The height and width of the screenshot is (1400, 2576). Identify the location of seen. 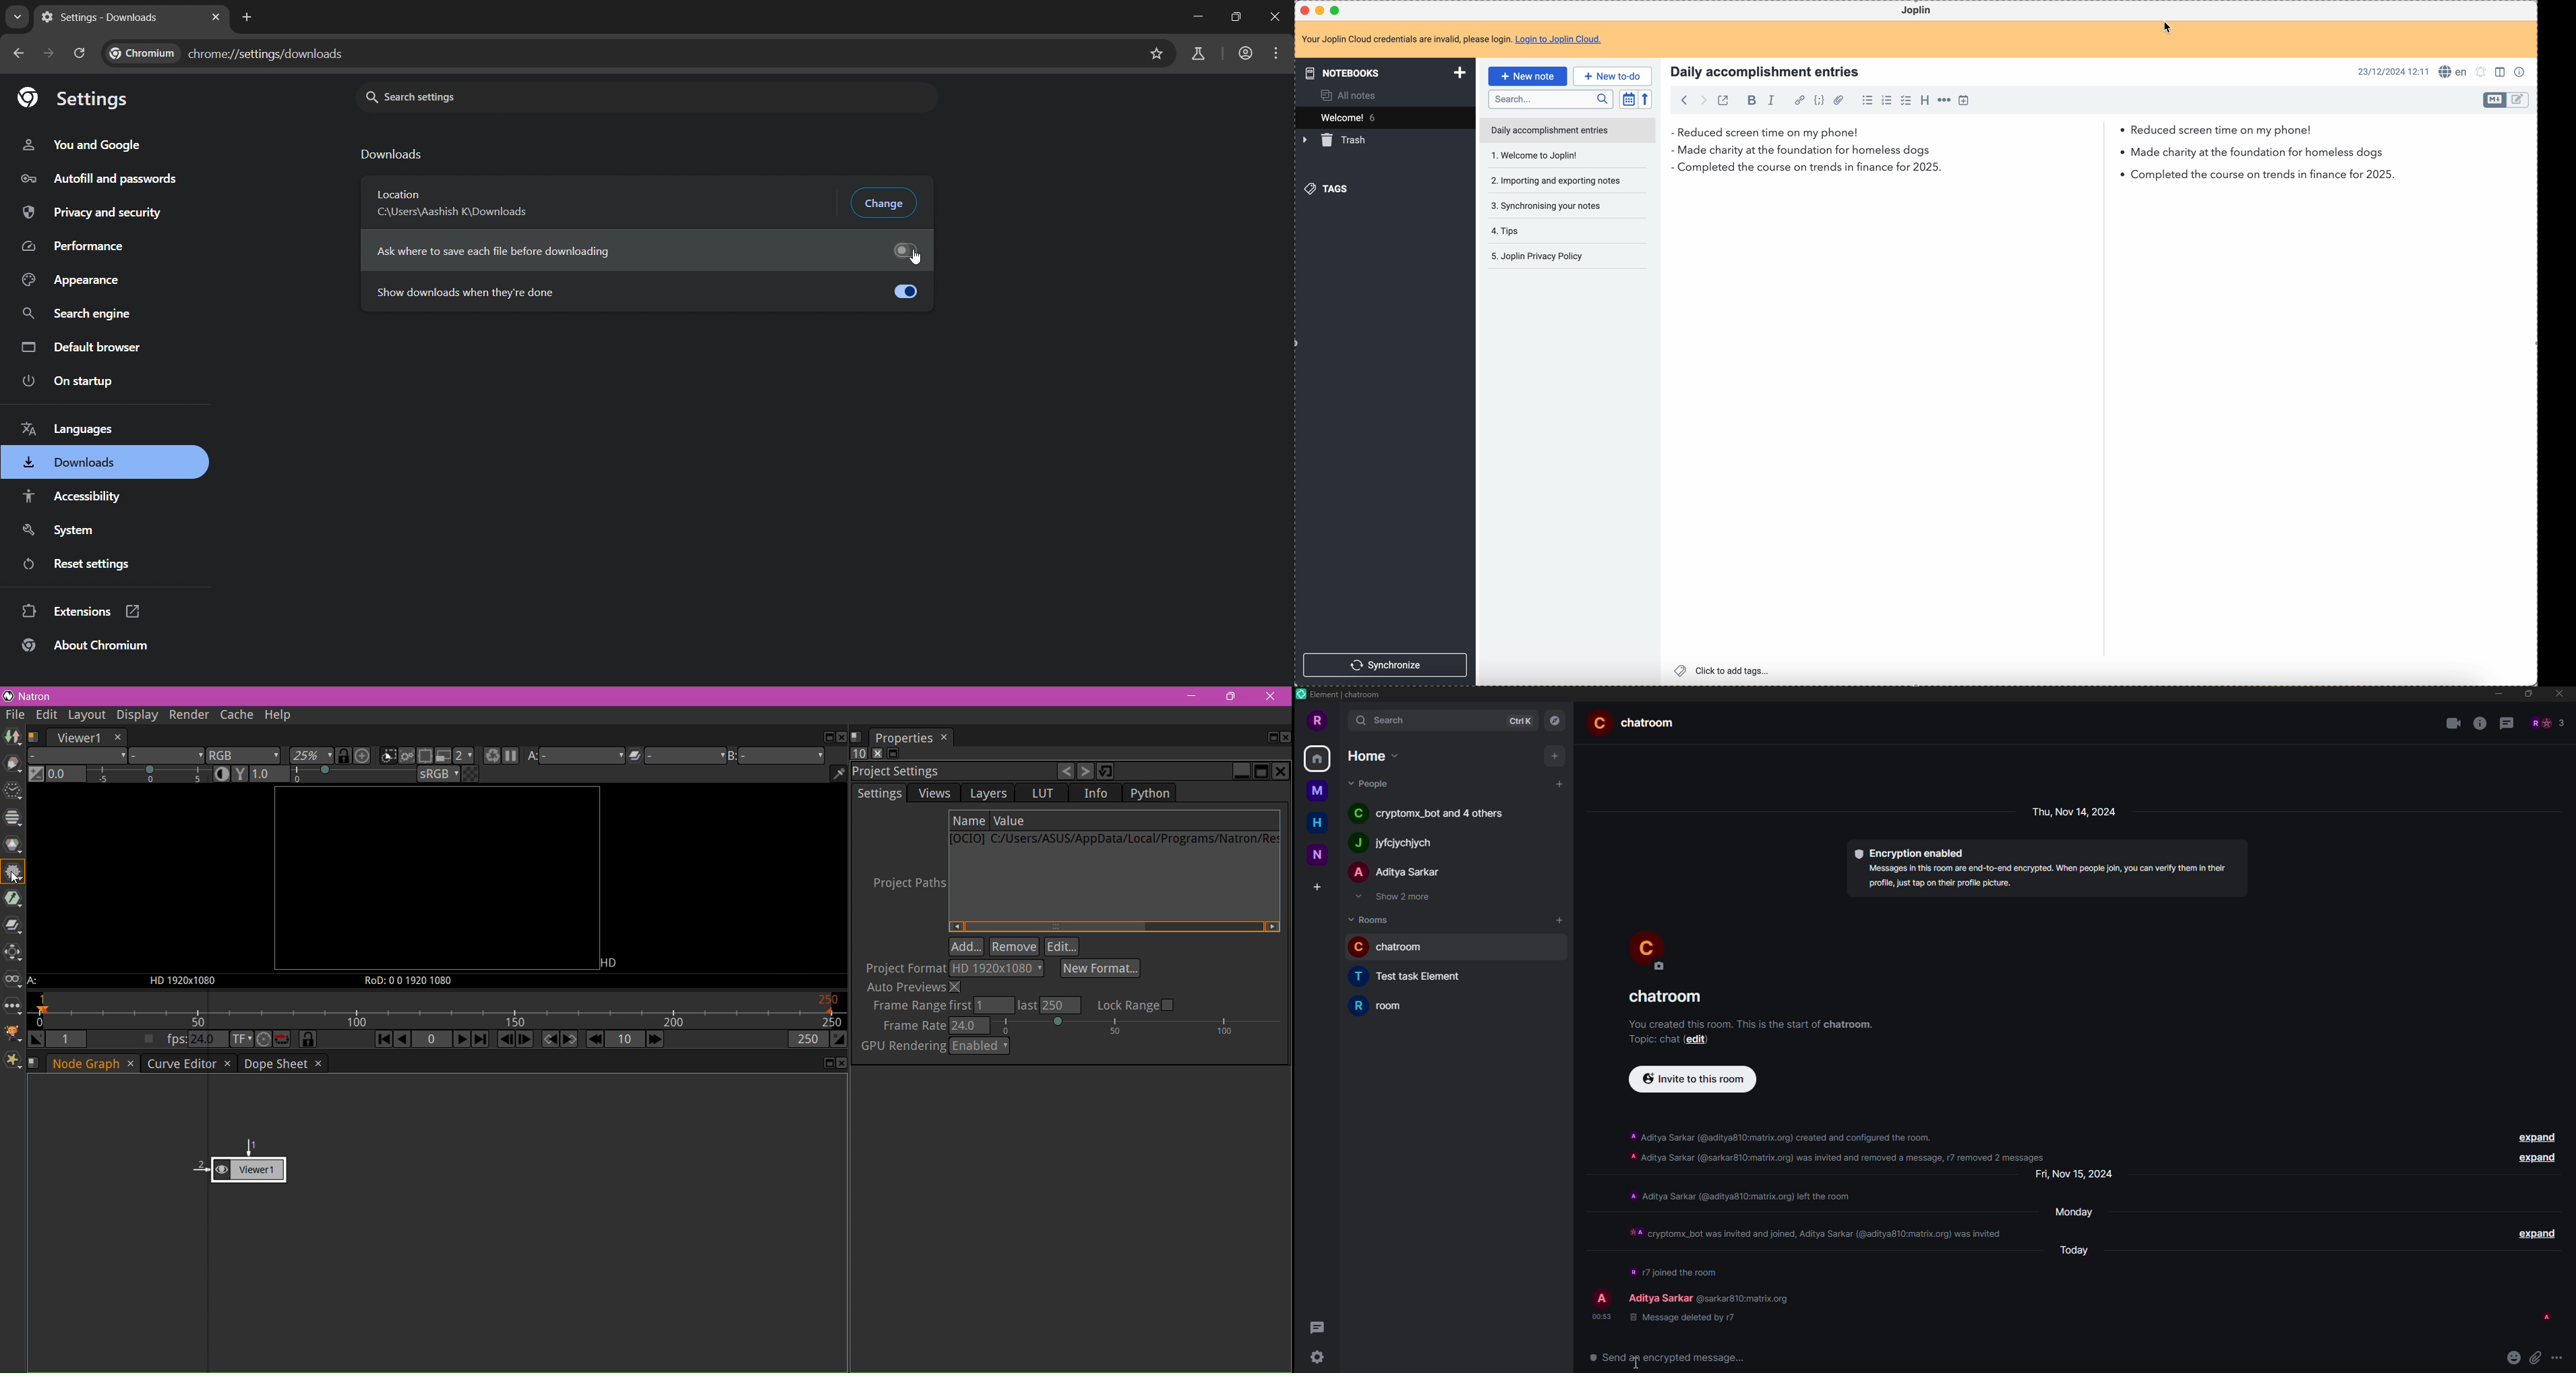
(2546, 1317).